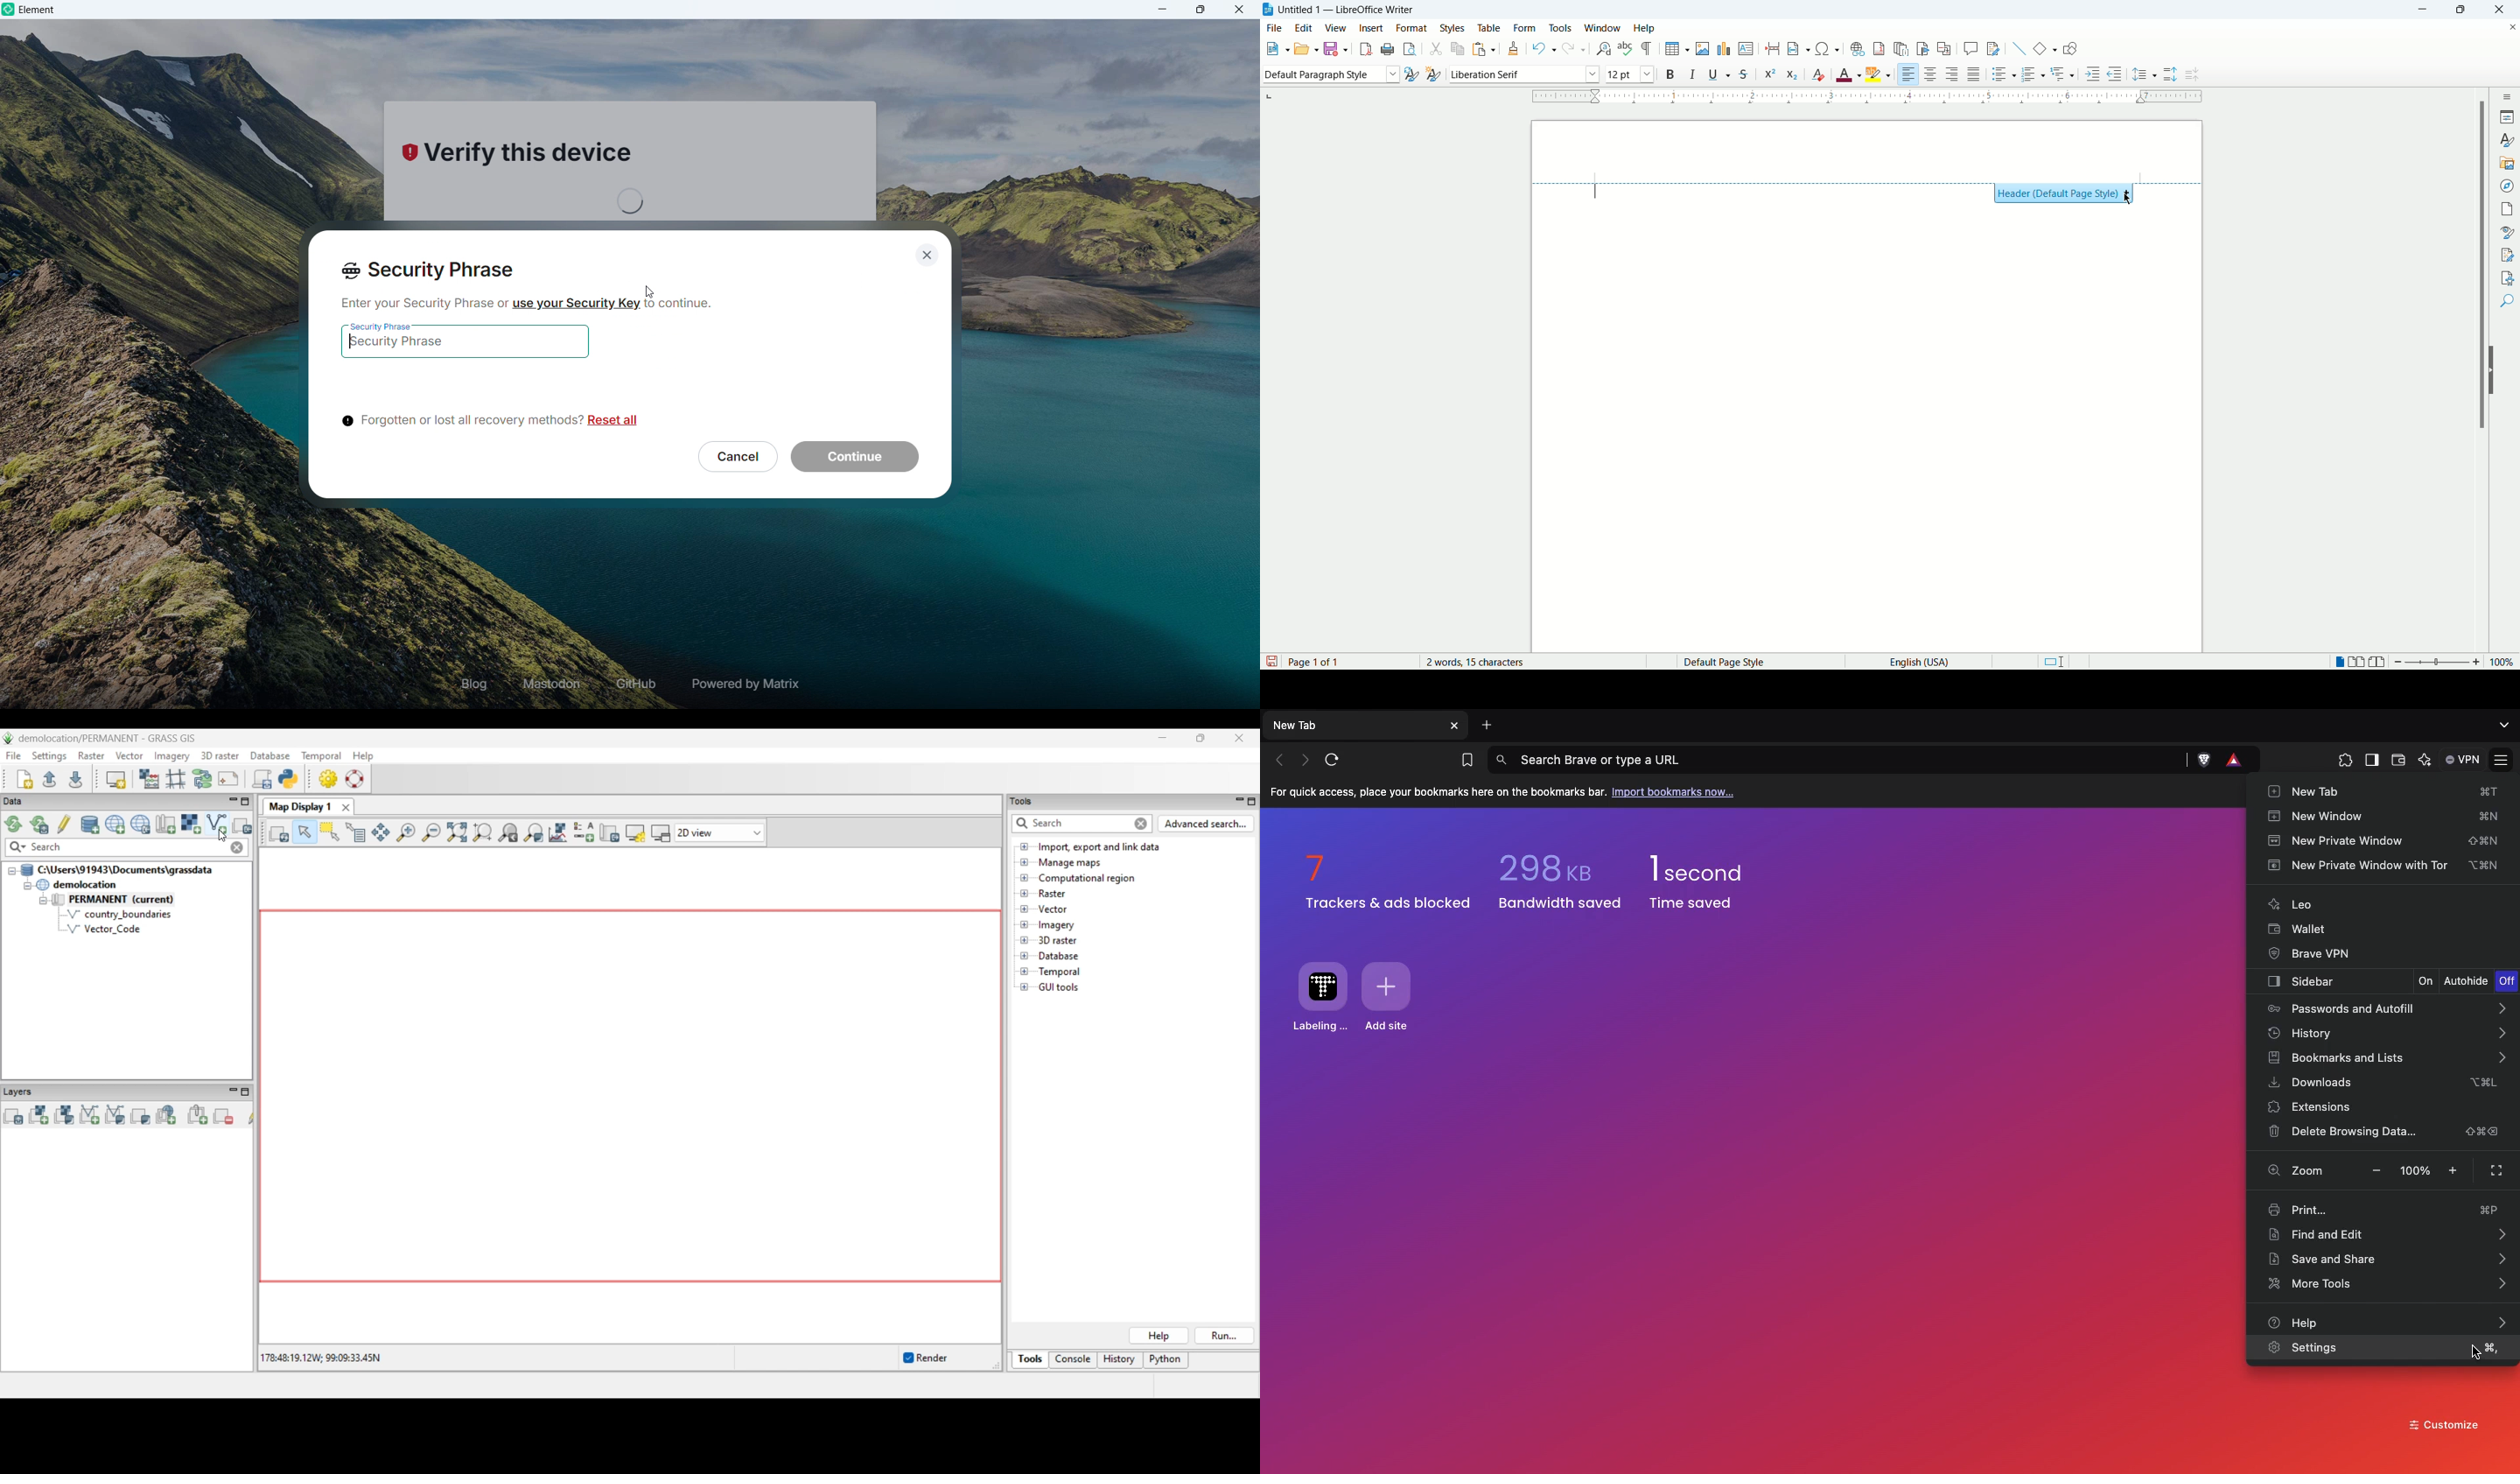 The width and height of the screenshot is (2520, 1484). I want to click on print preview, so click(1412, 49).